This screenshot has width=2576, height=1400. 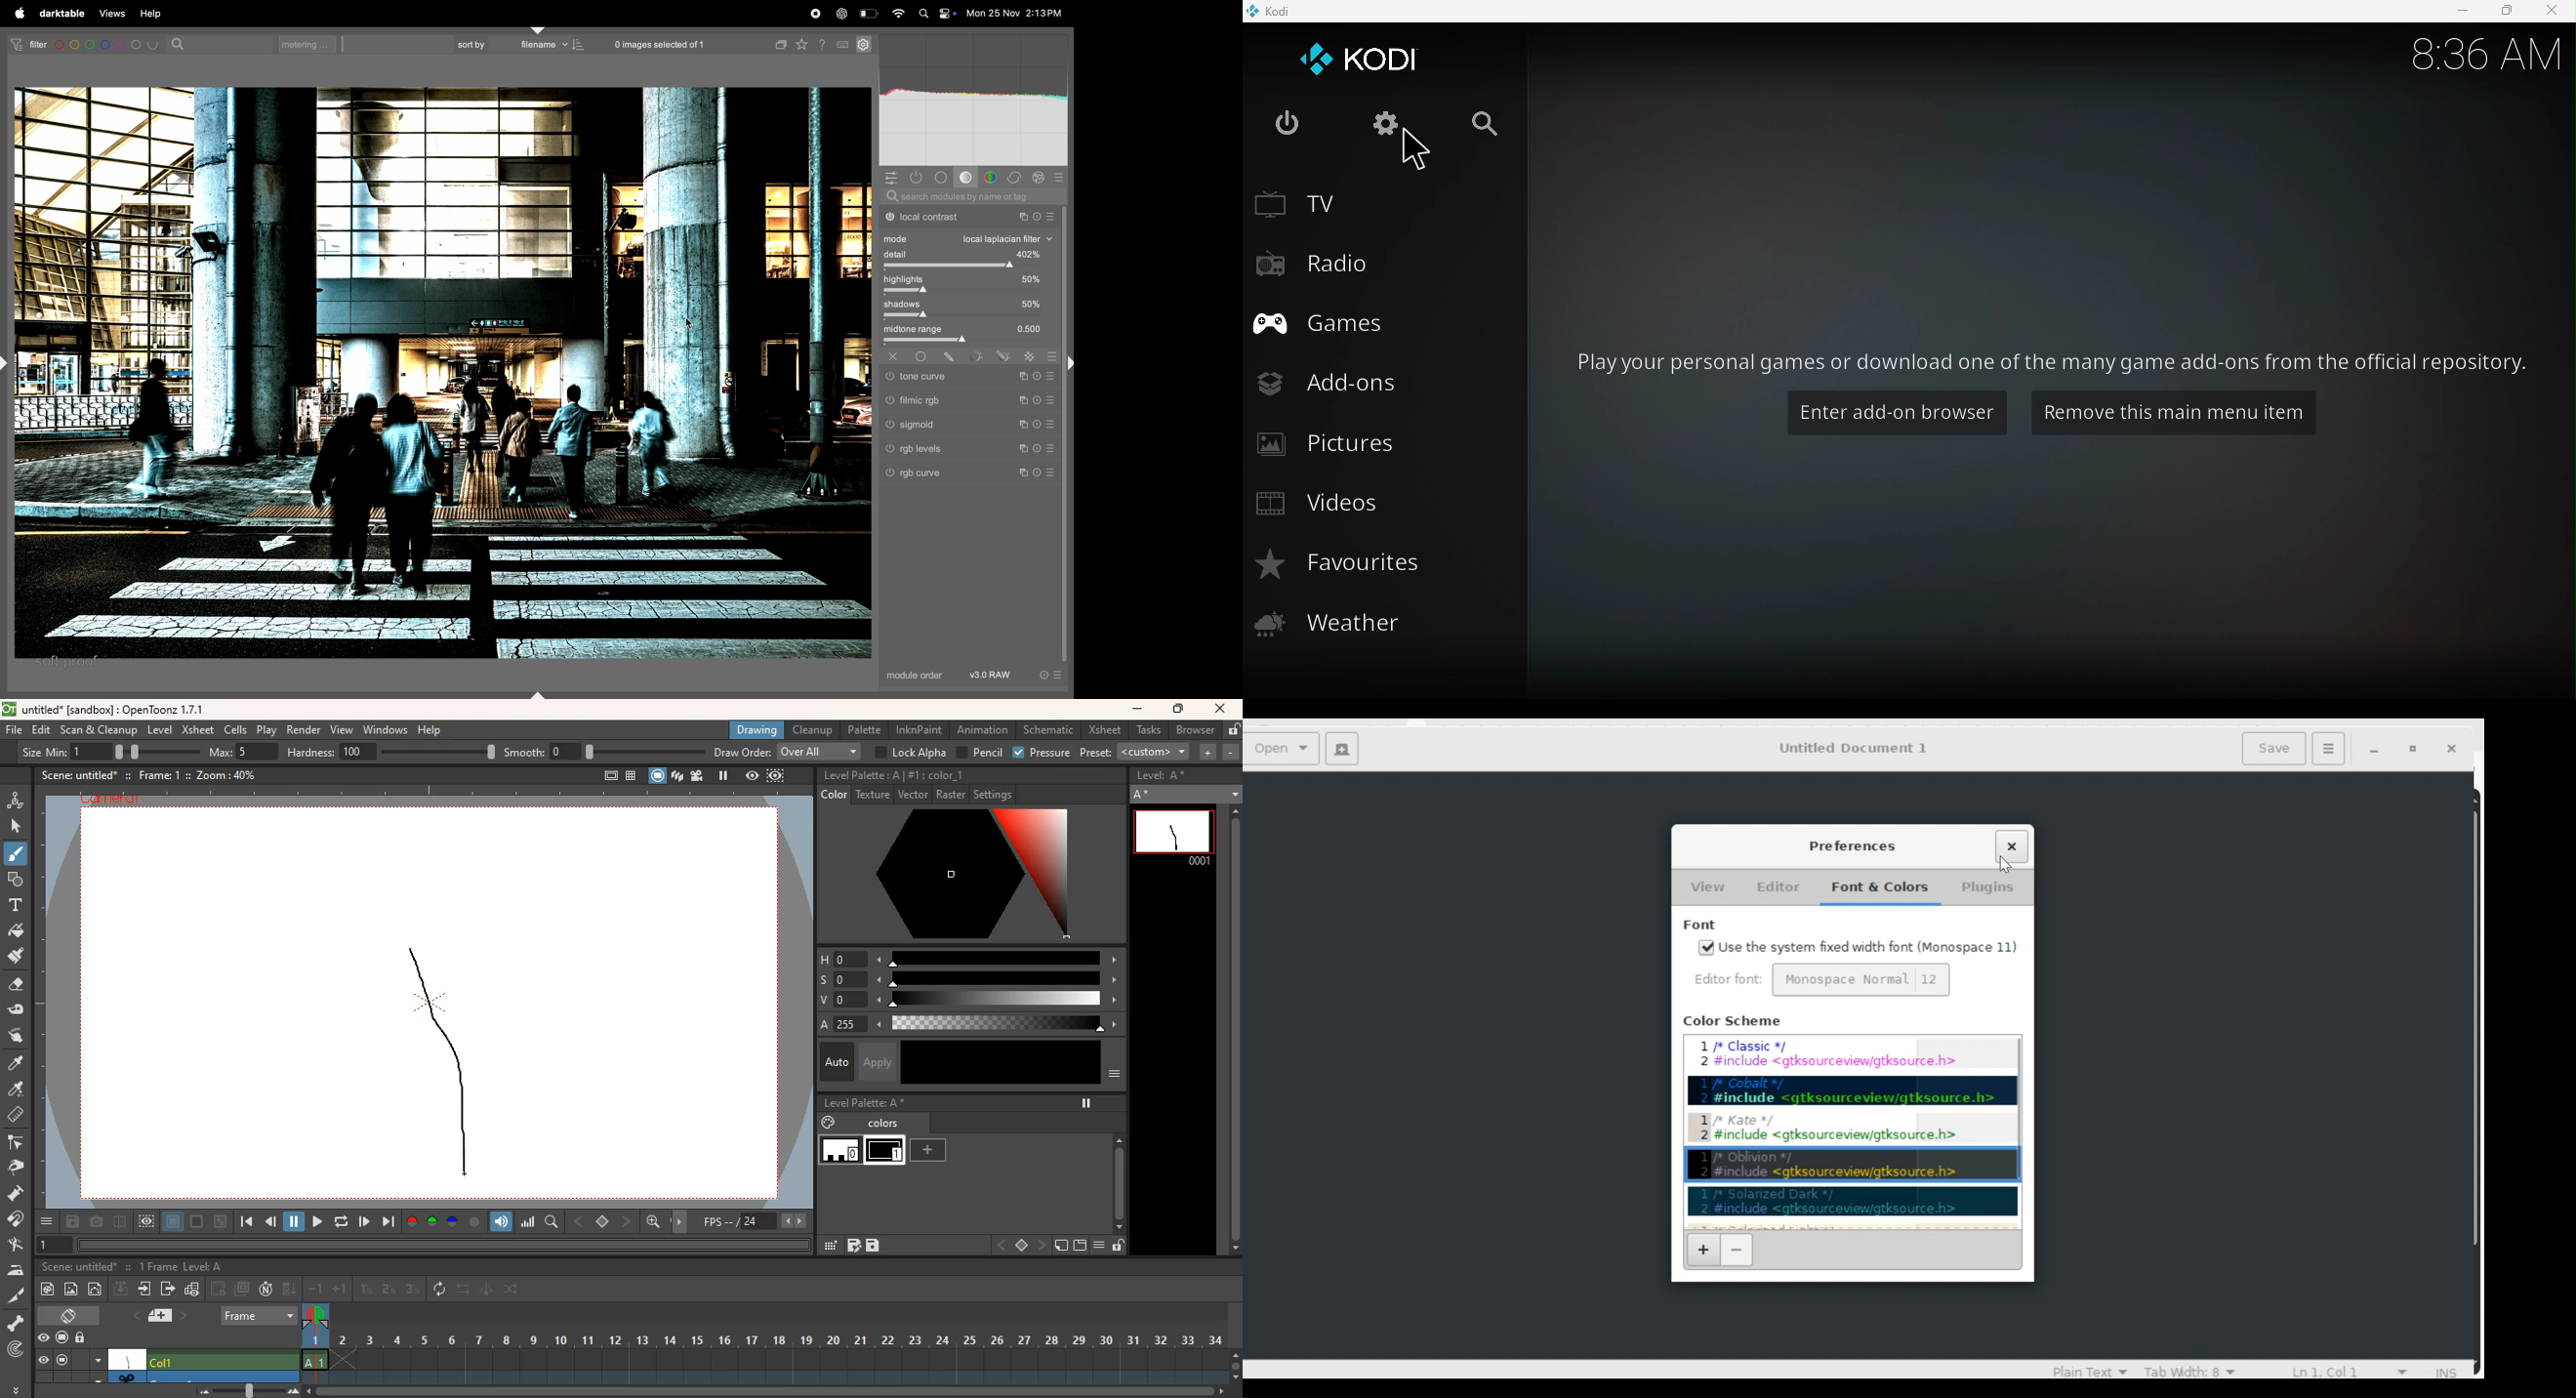 I want to click on back, so click(x=1000, y=1245).